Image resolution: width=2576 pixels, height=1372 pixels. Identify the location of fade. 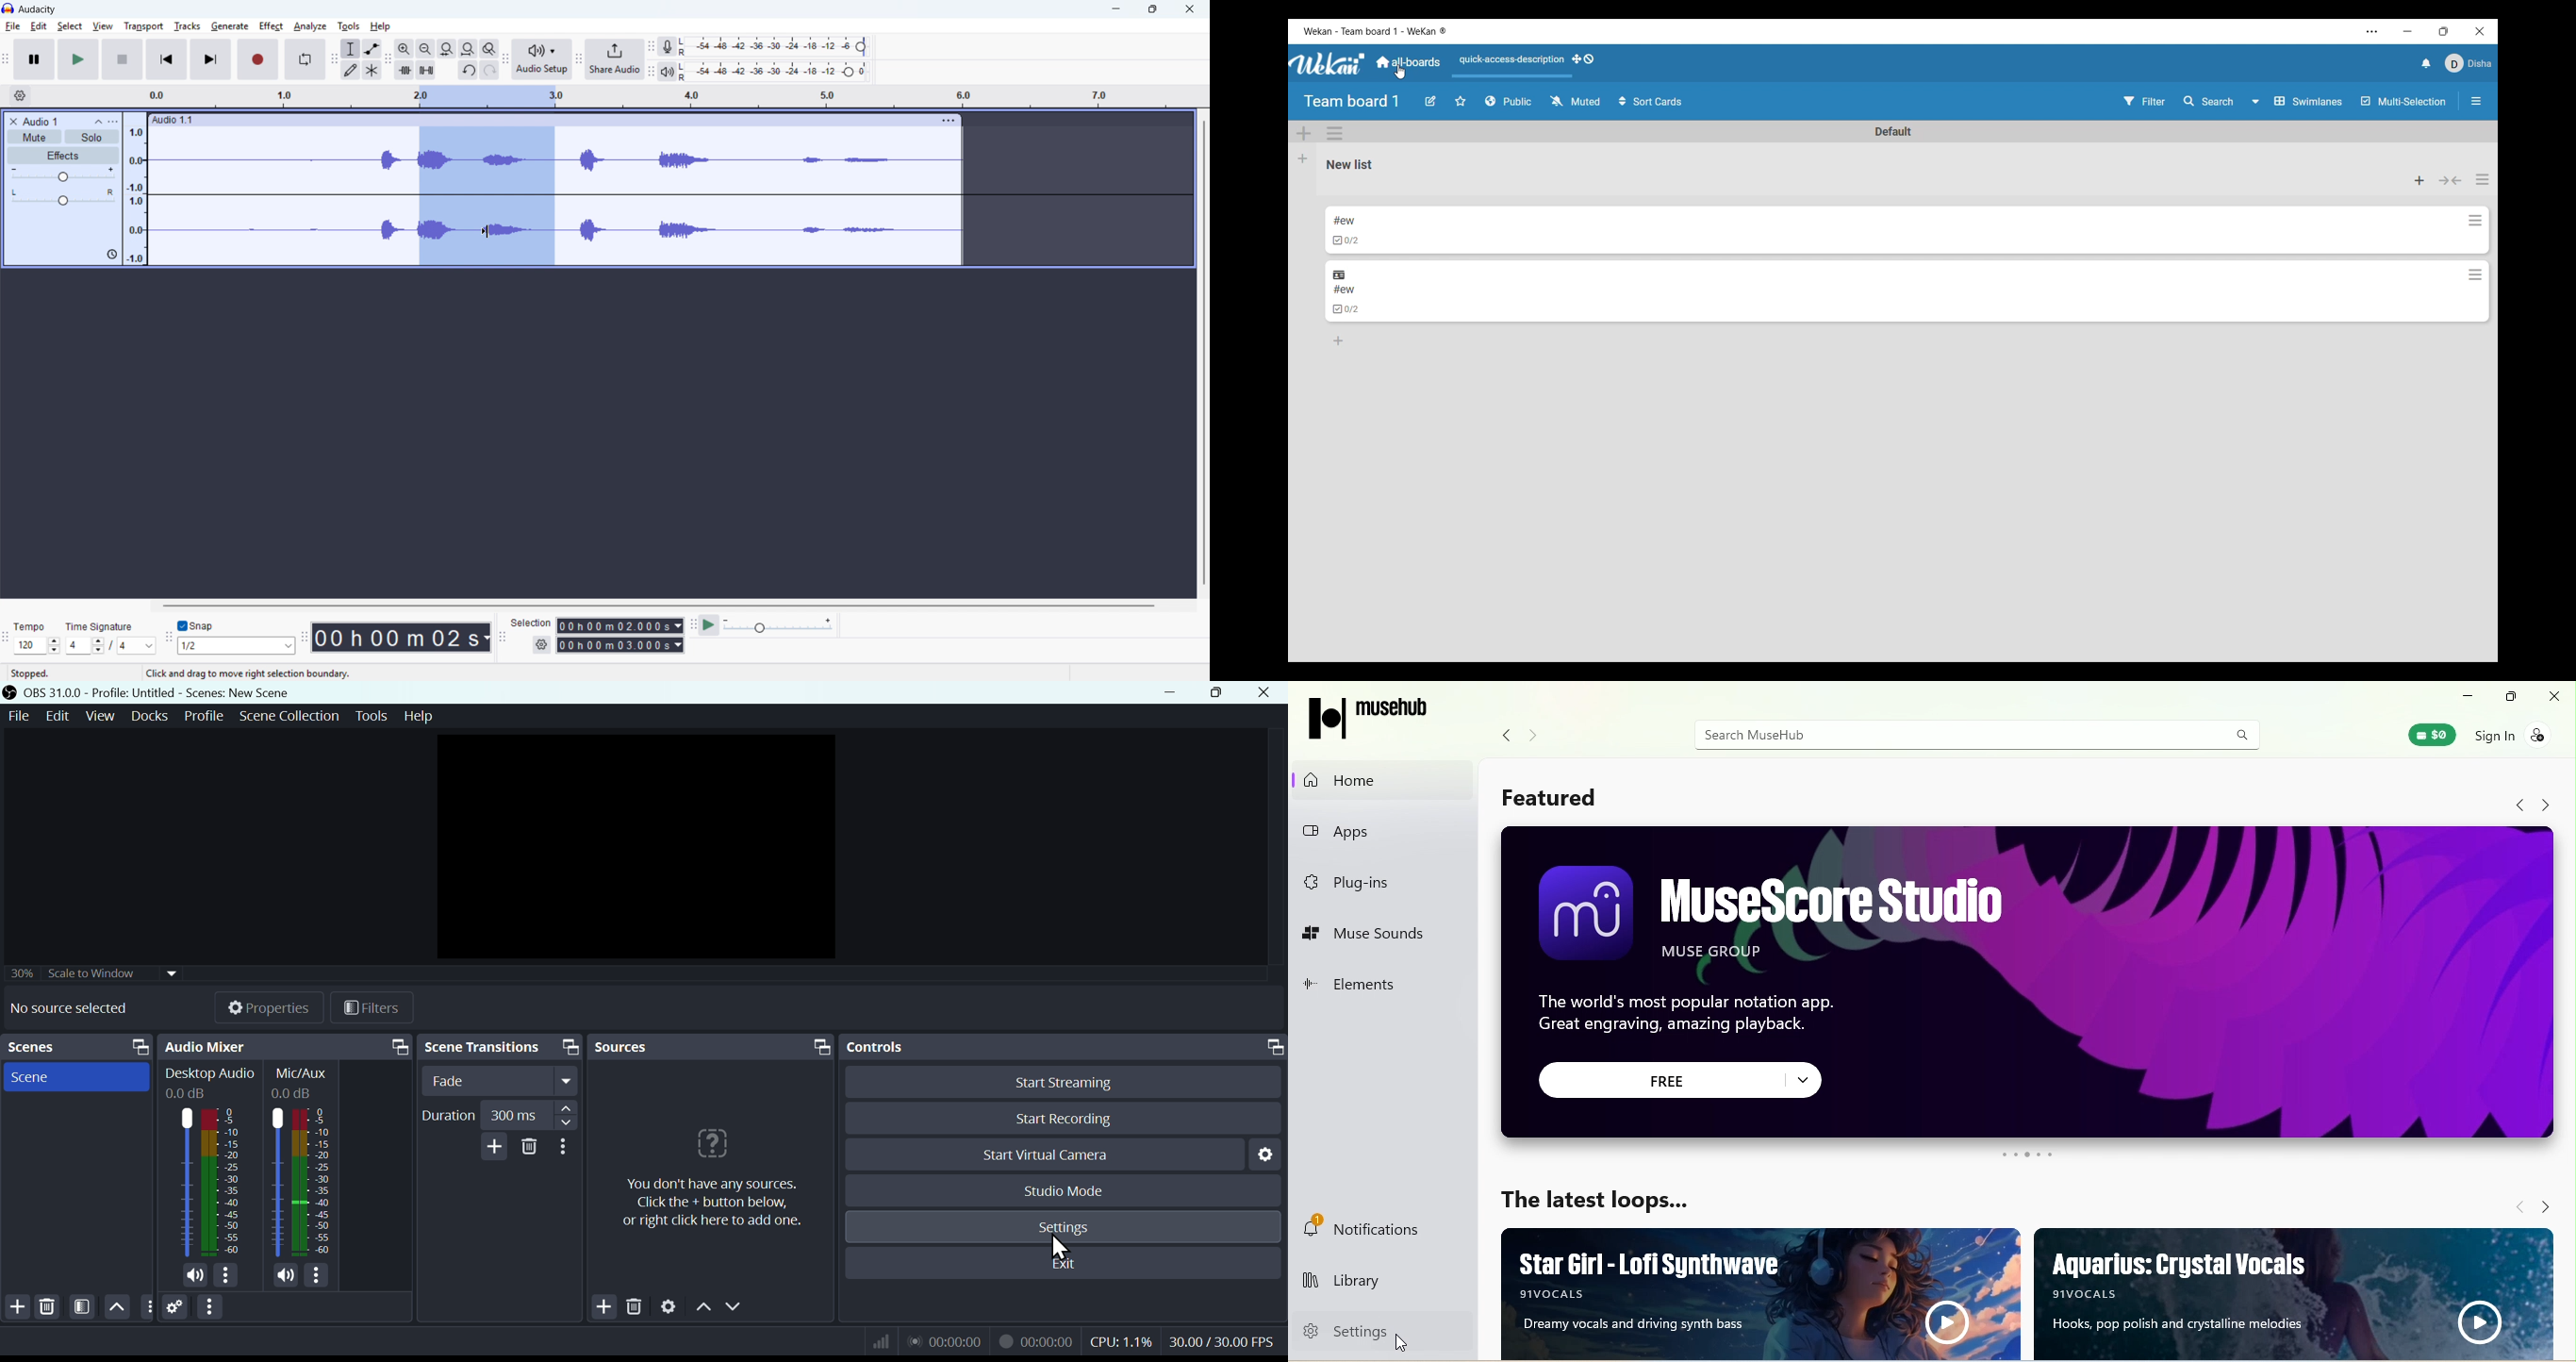
(505, 1080).